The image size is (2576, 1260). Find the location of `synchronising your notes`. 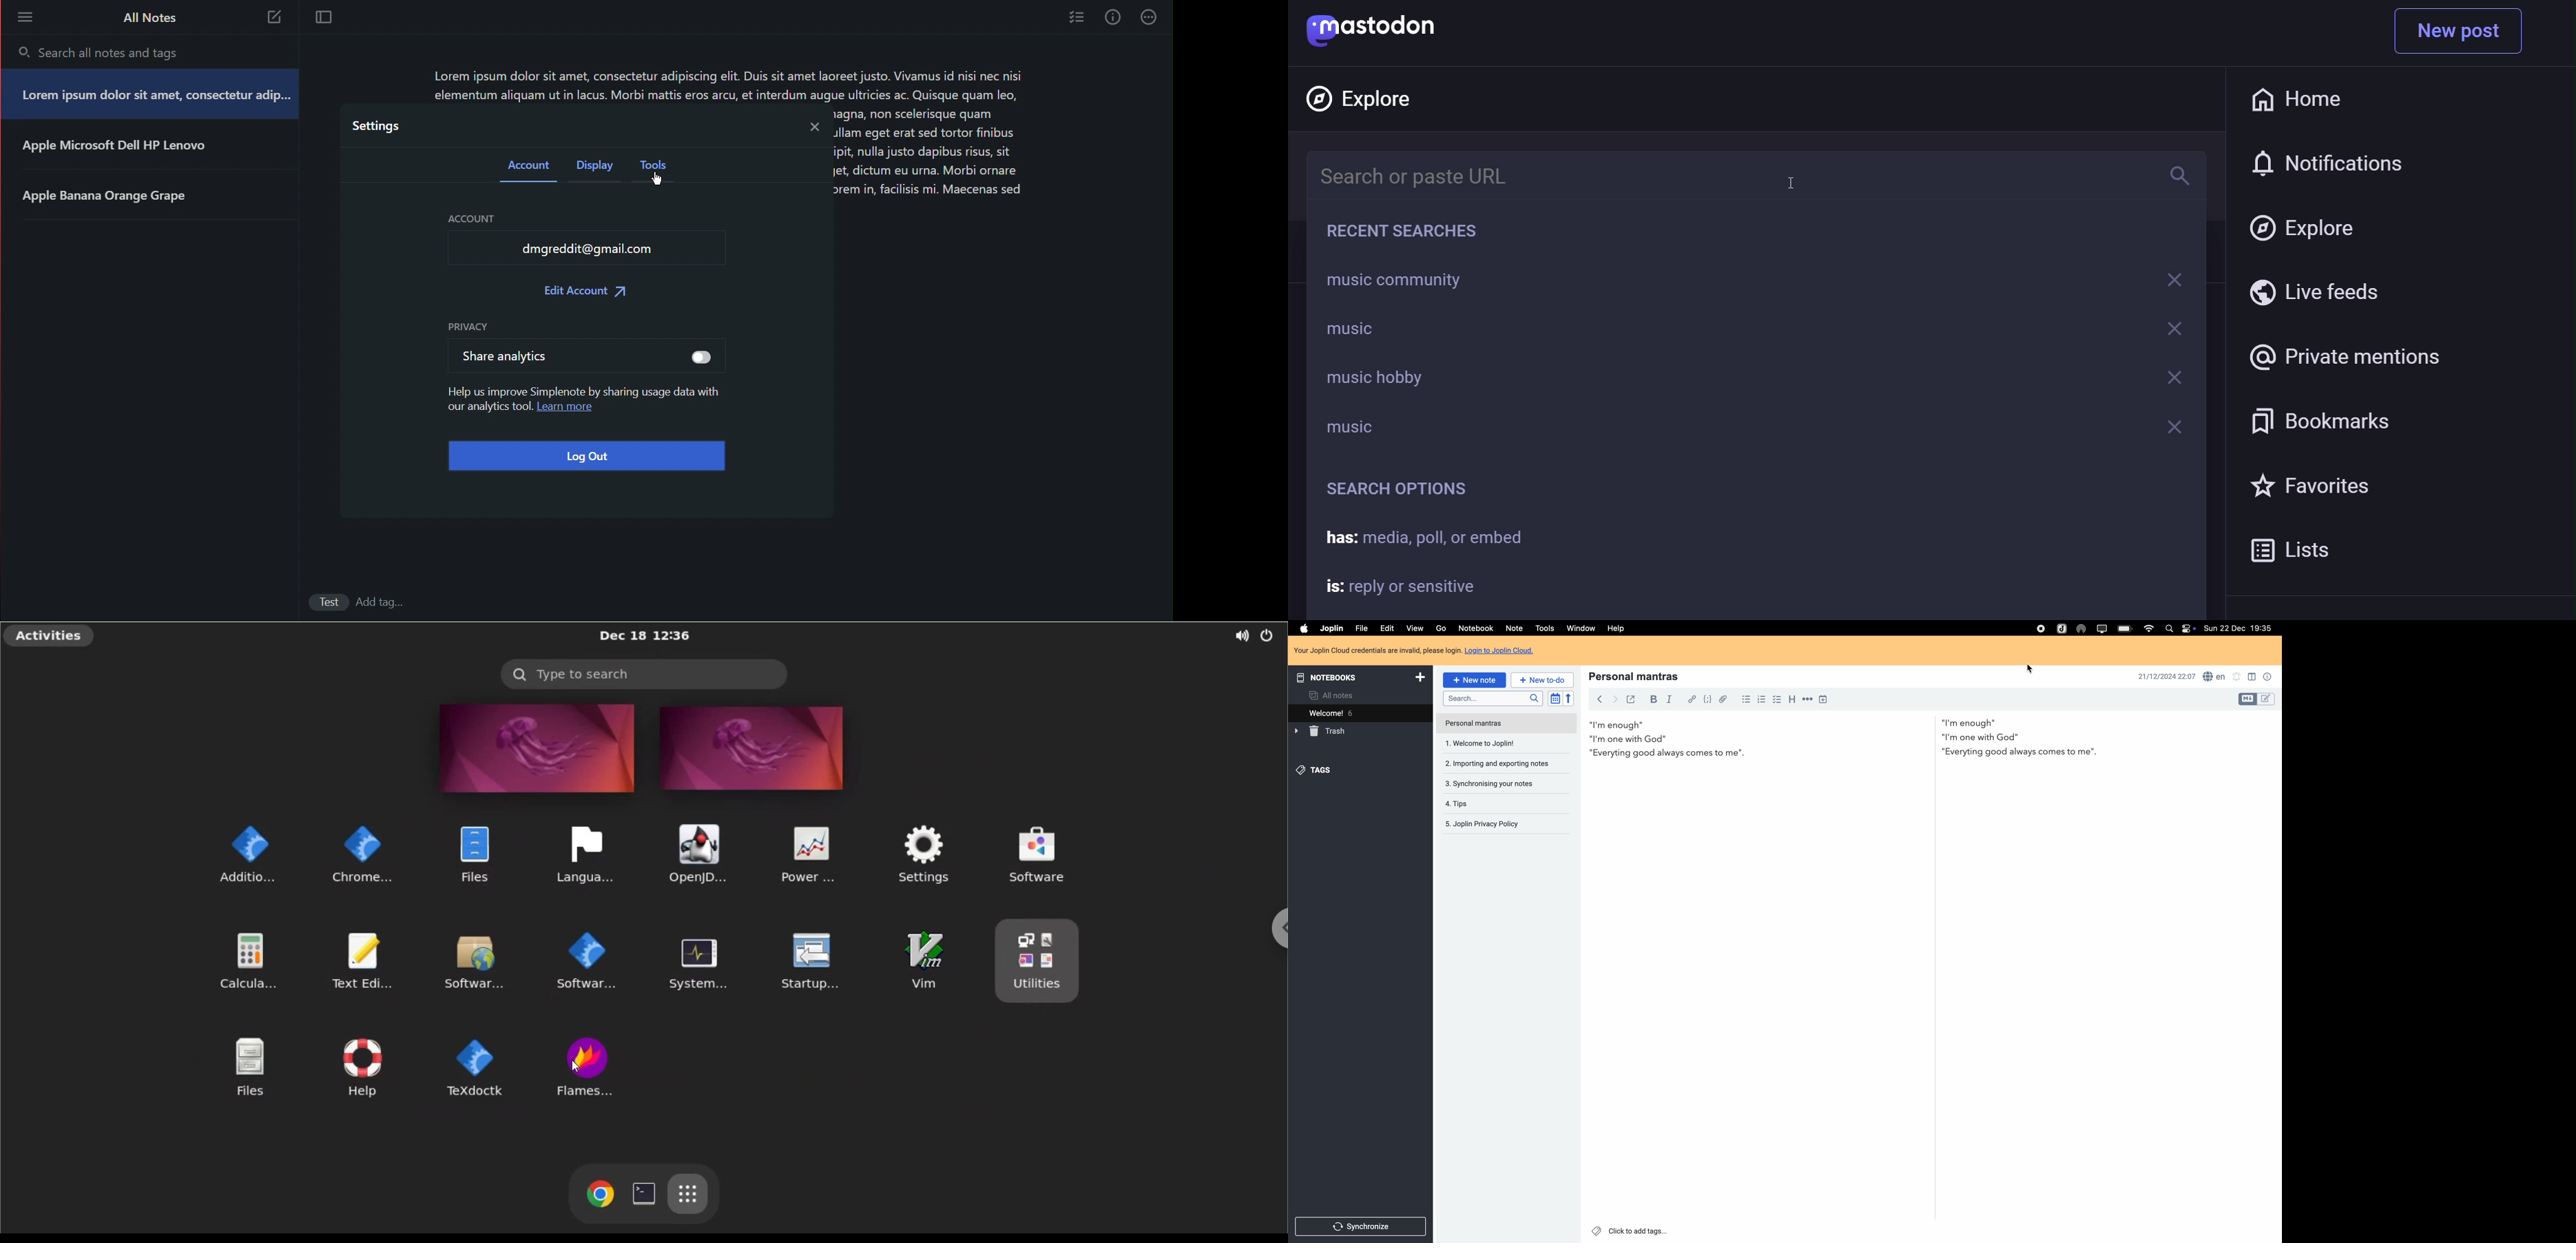

synchronising your notes is located at coordinates (1487, 783).